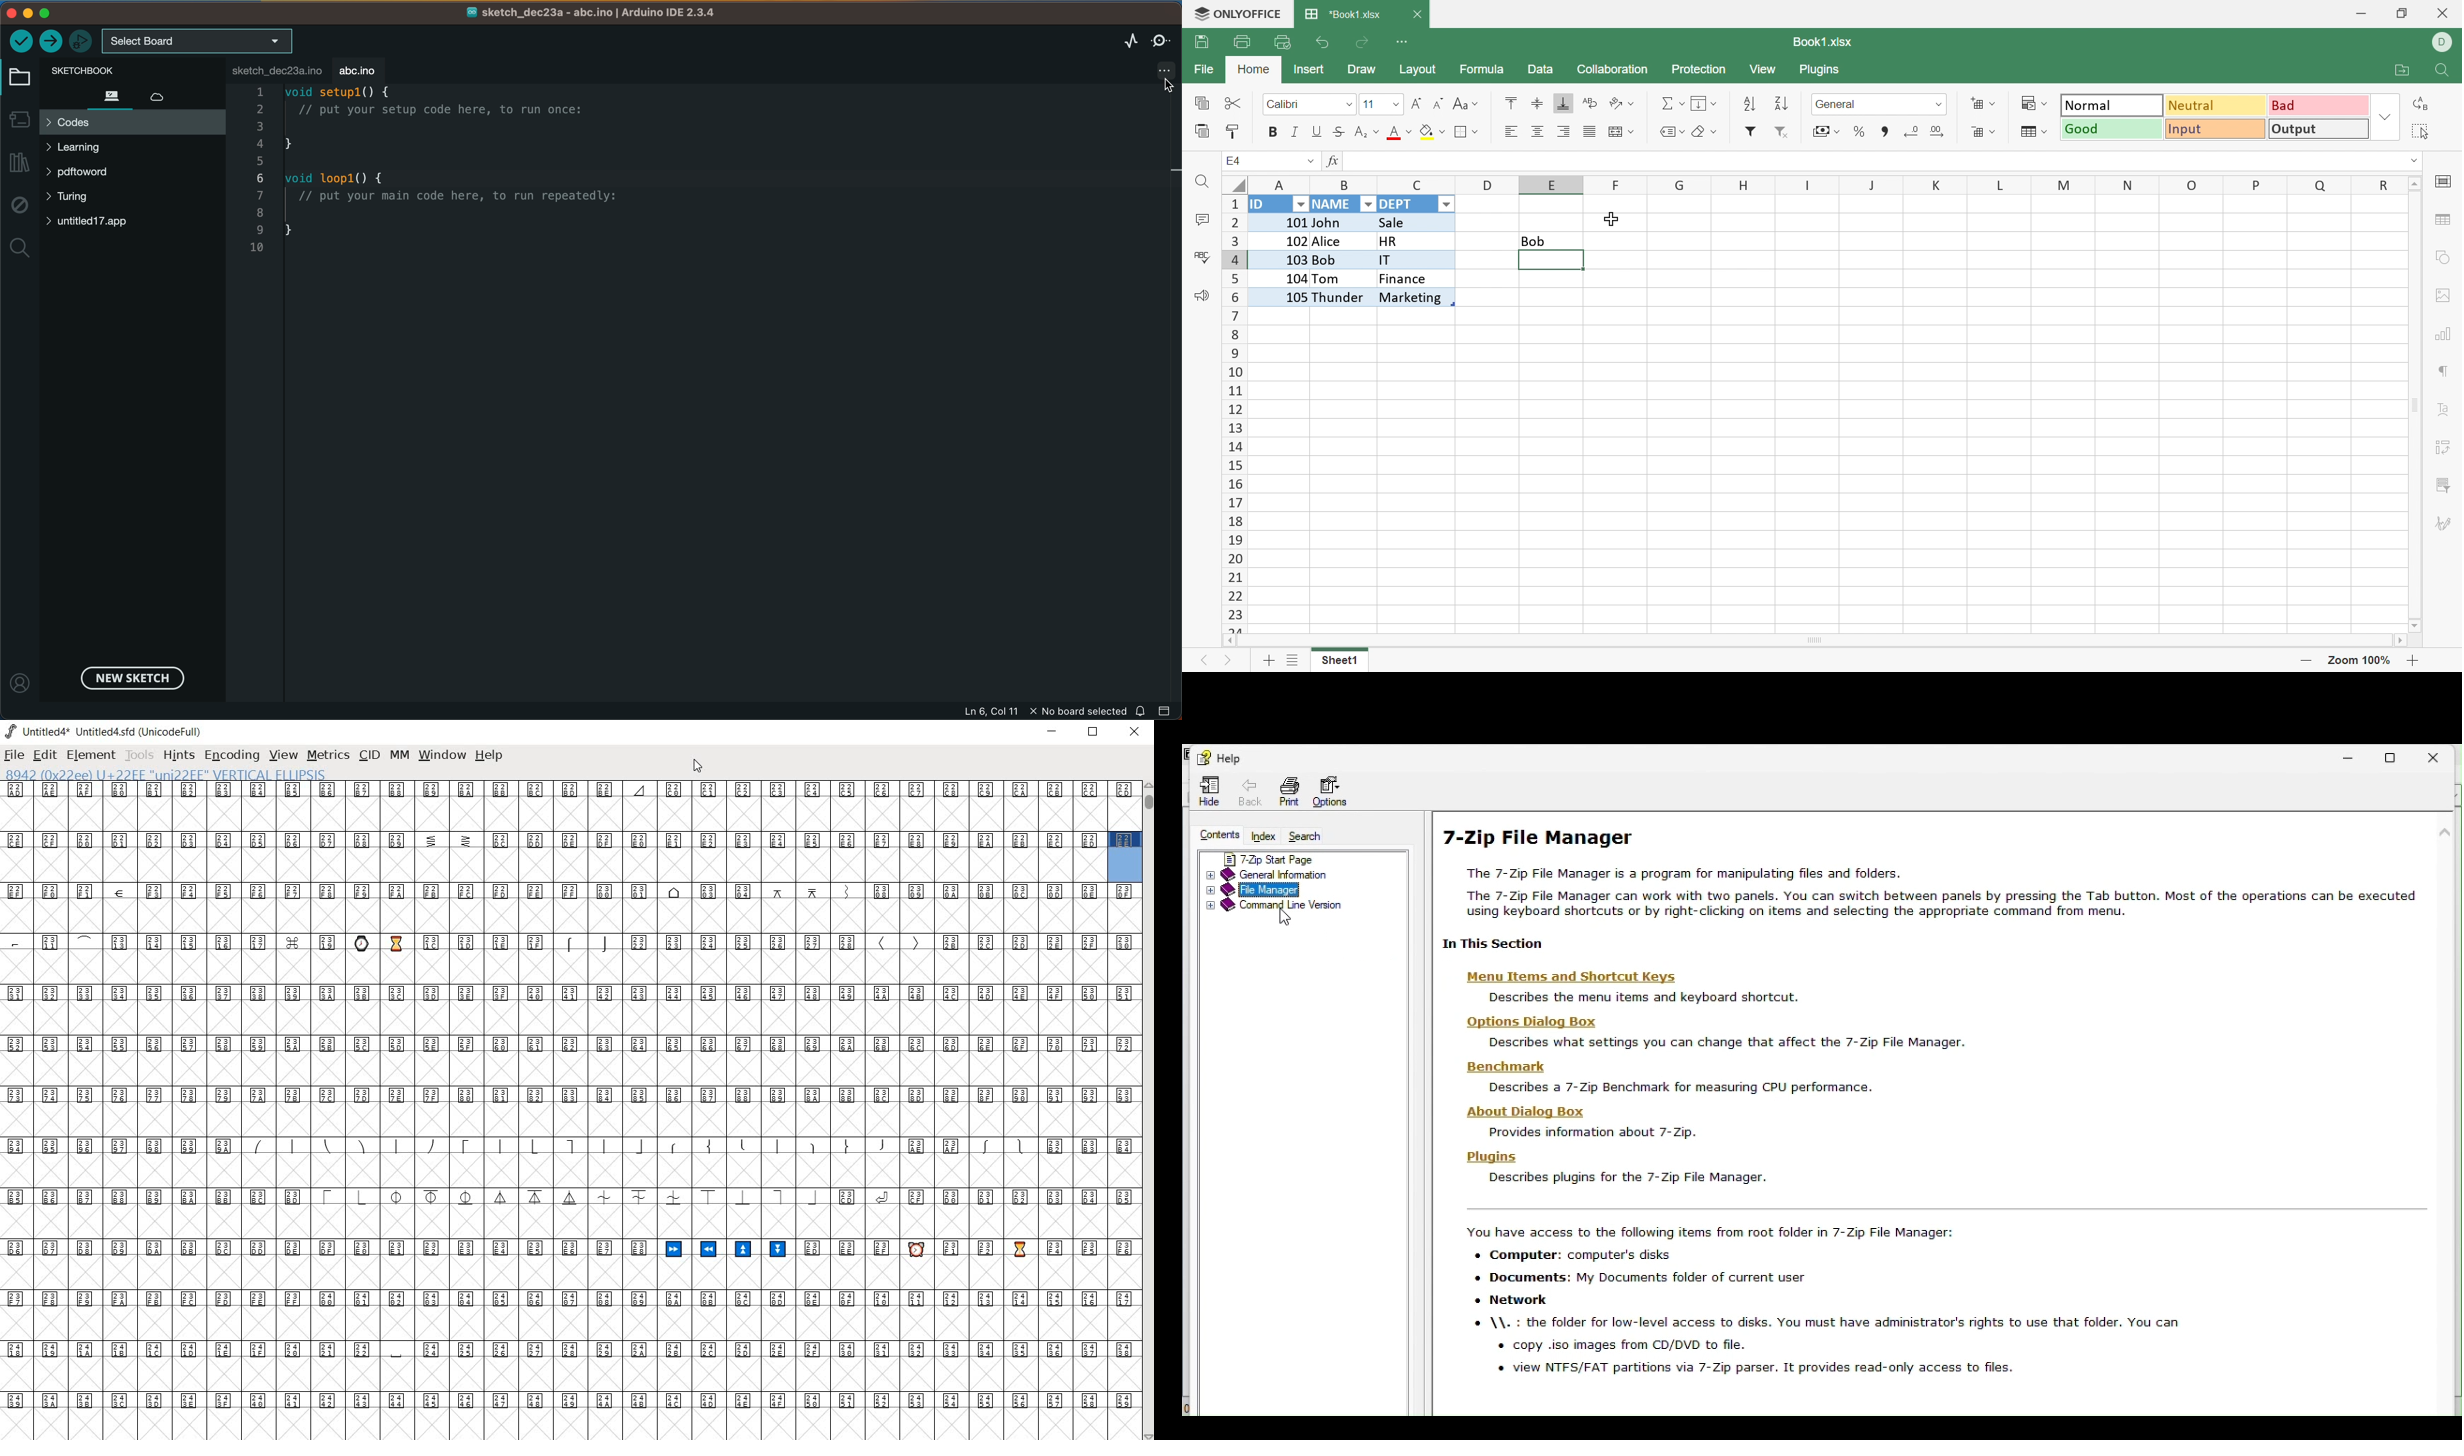 Image resolution: width=2464 pixels, height=1456 pixels. What do you see at coordinates (1591, 103) in the screenshot?
I see `Wrap Text` at bounding box center [1591, 103].